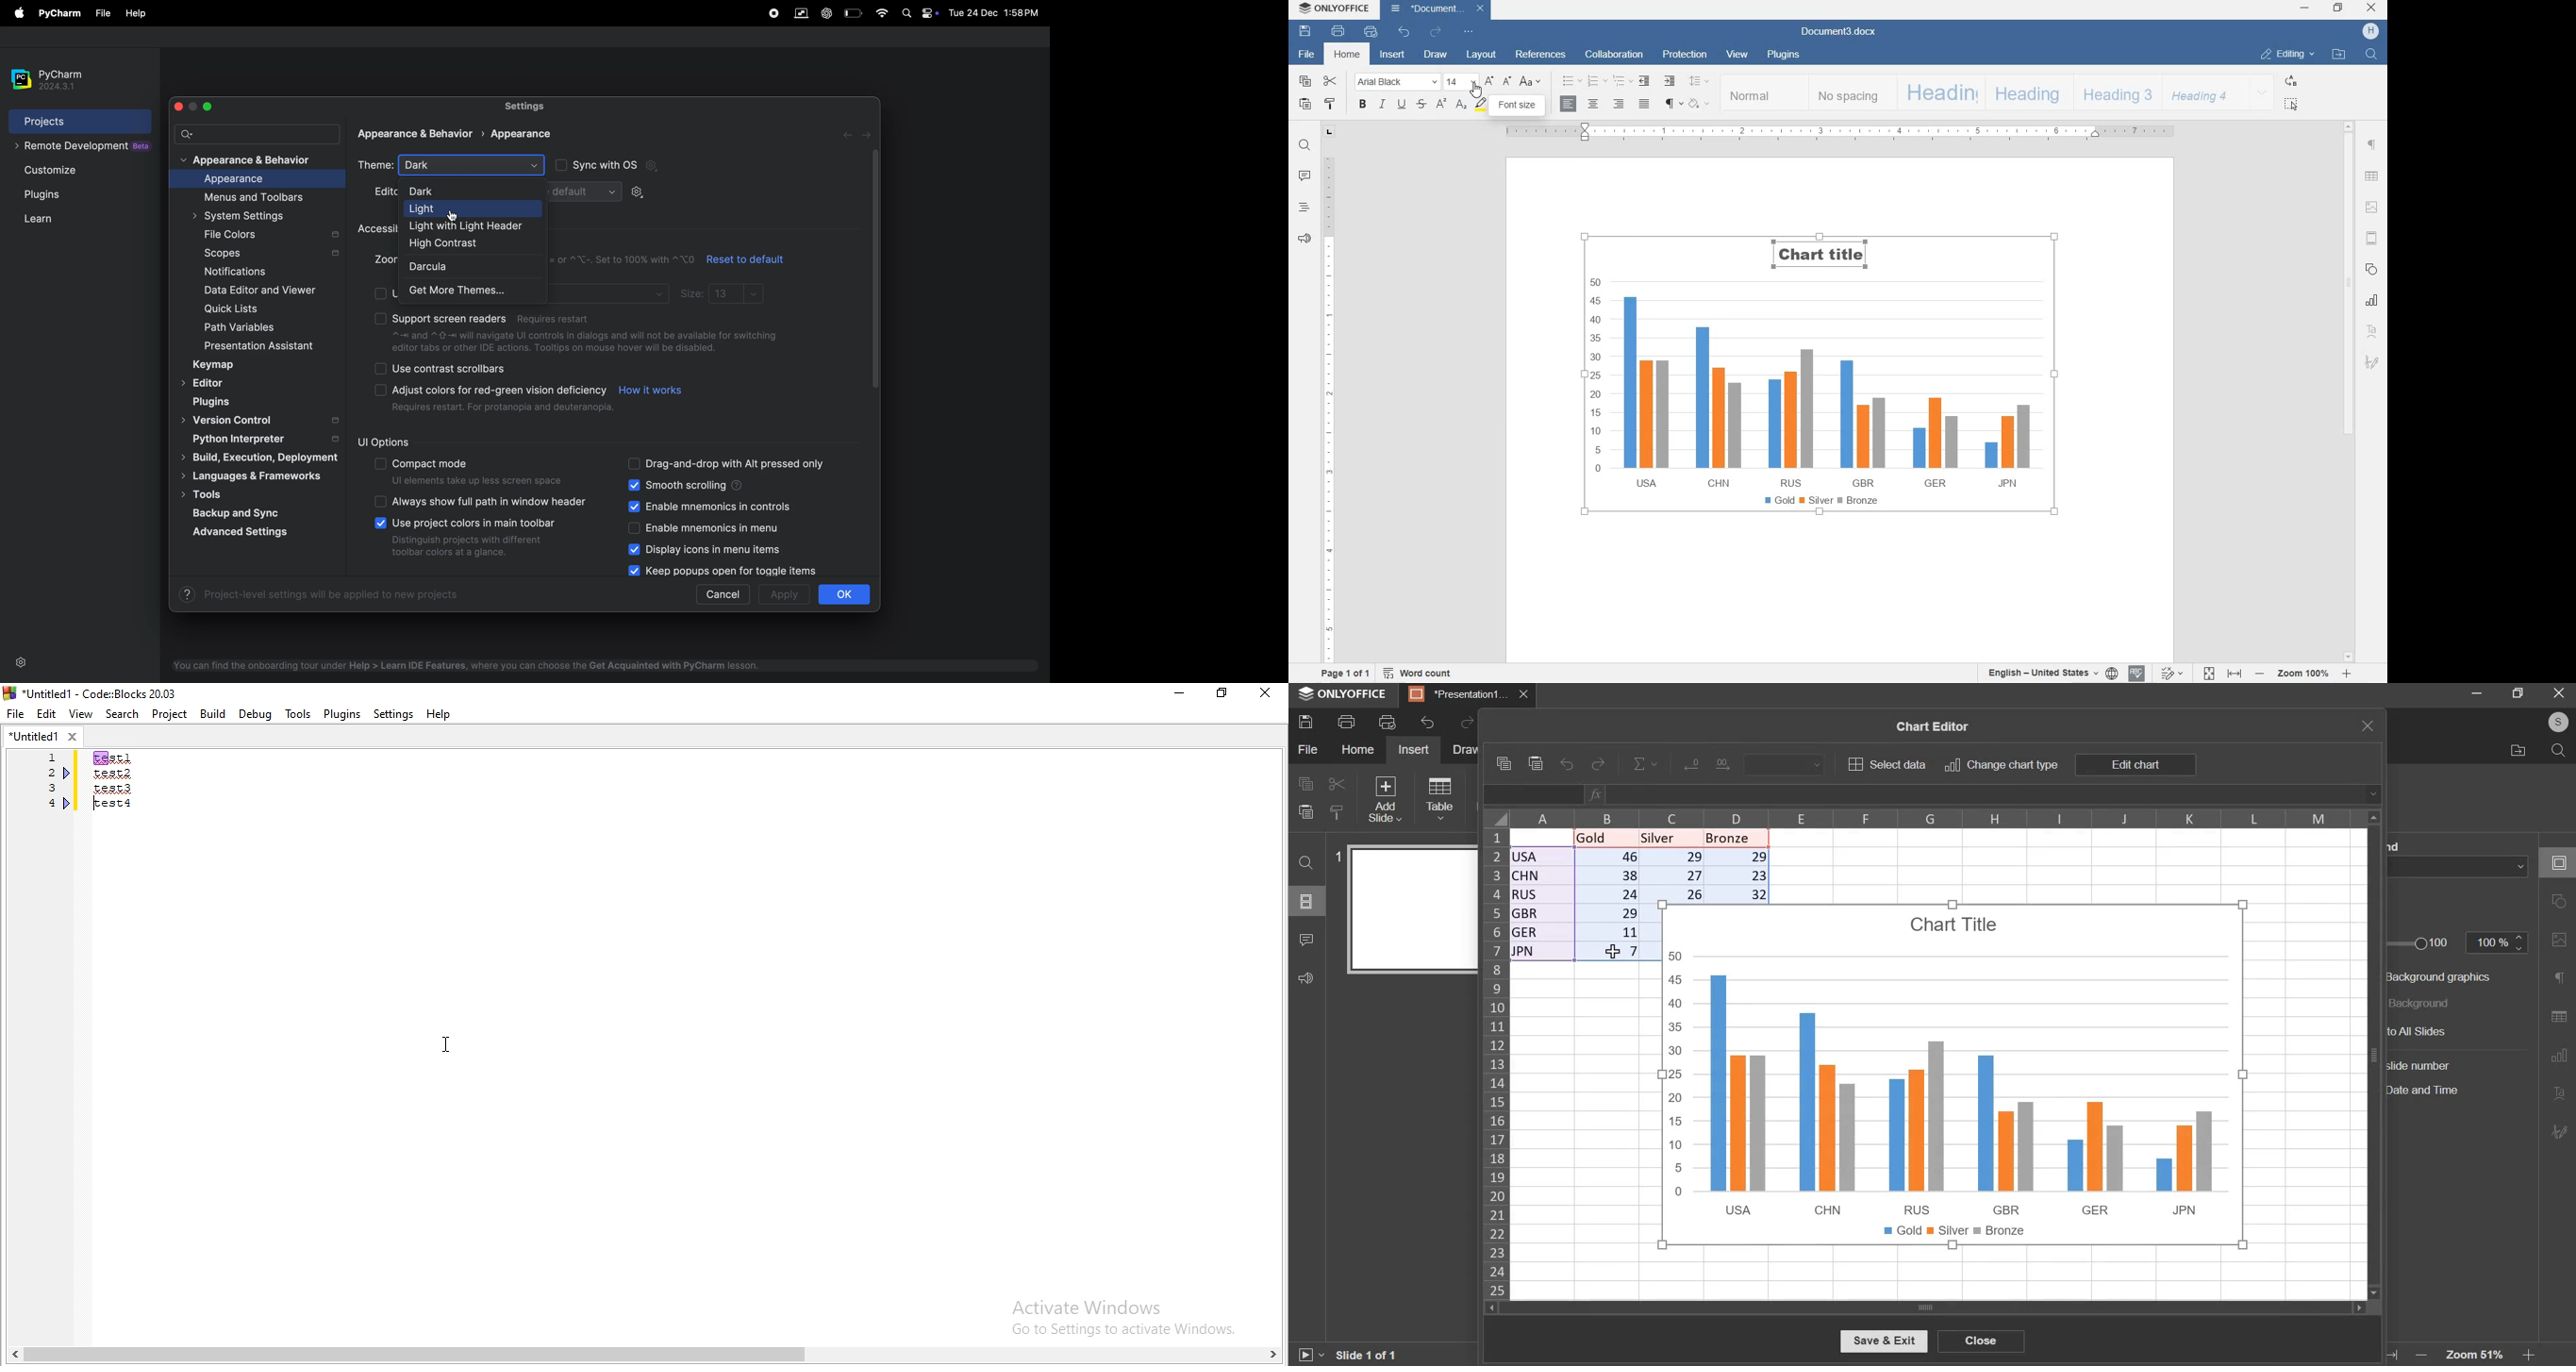 This screenshot has height=1372, width=2576. Describe the element at coordinates (1476, 92) in the screenshot. I see `CURSOR` at that location.